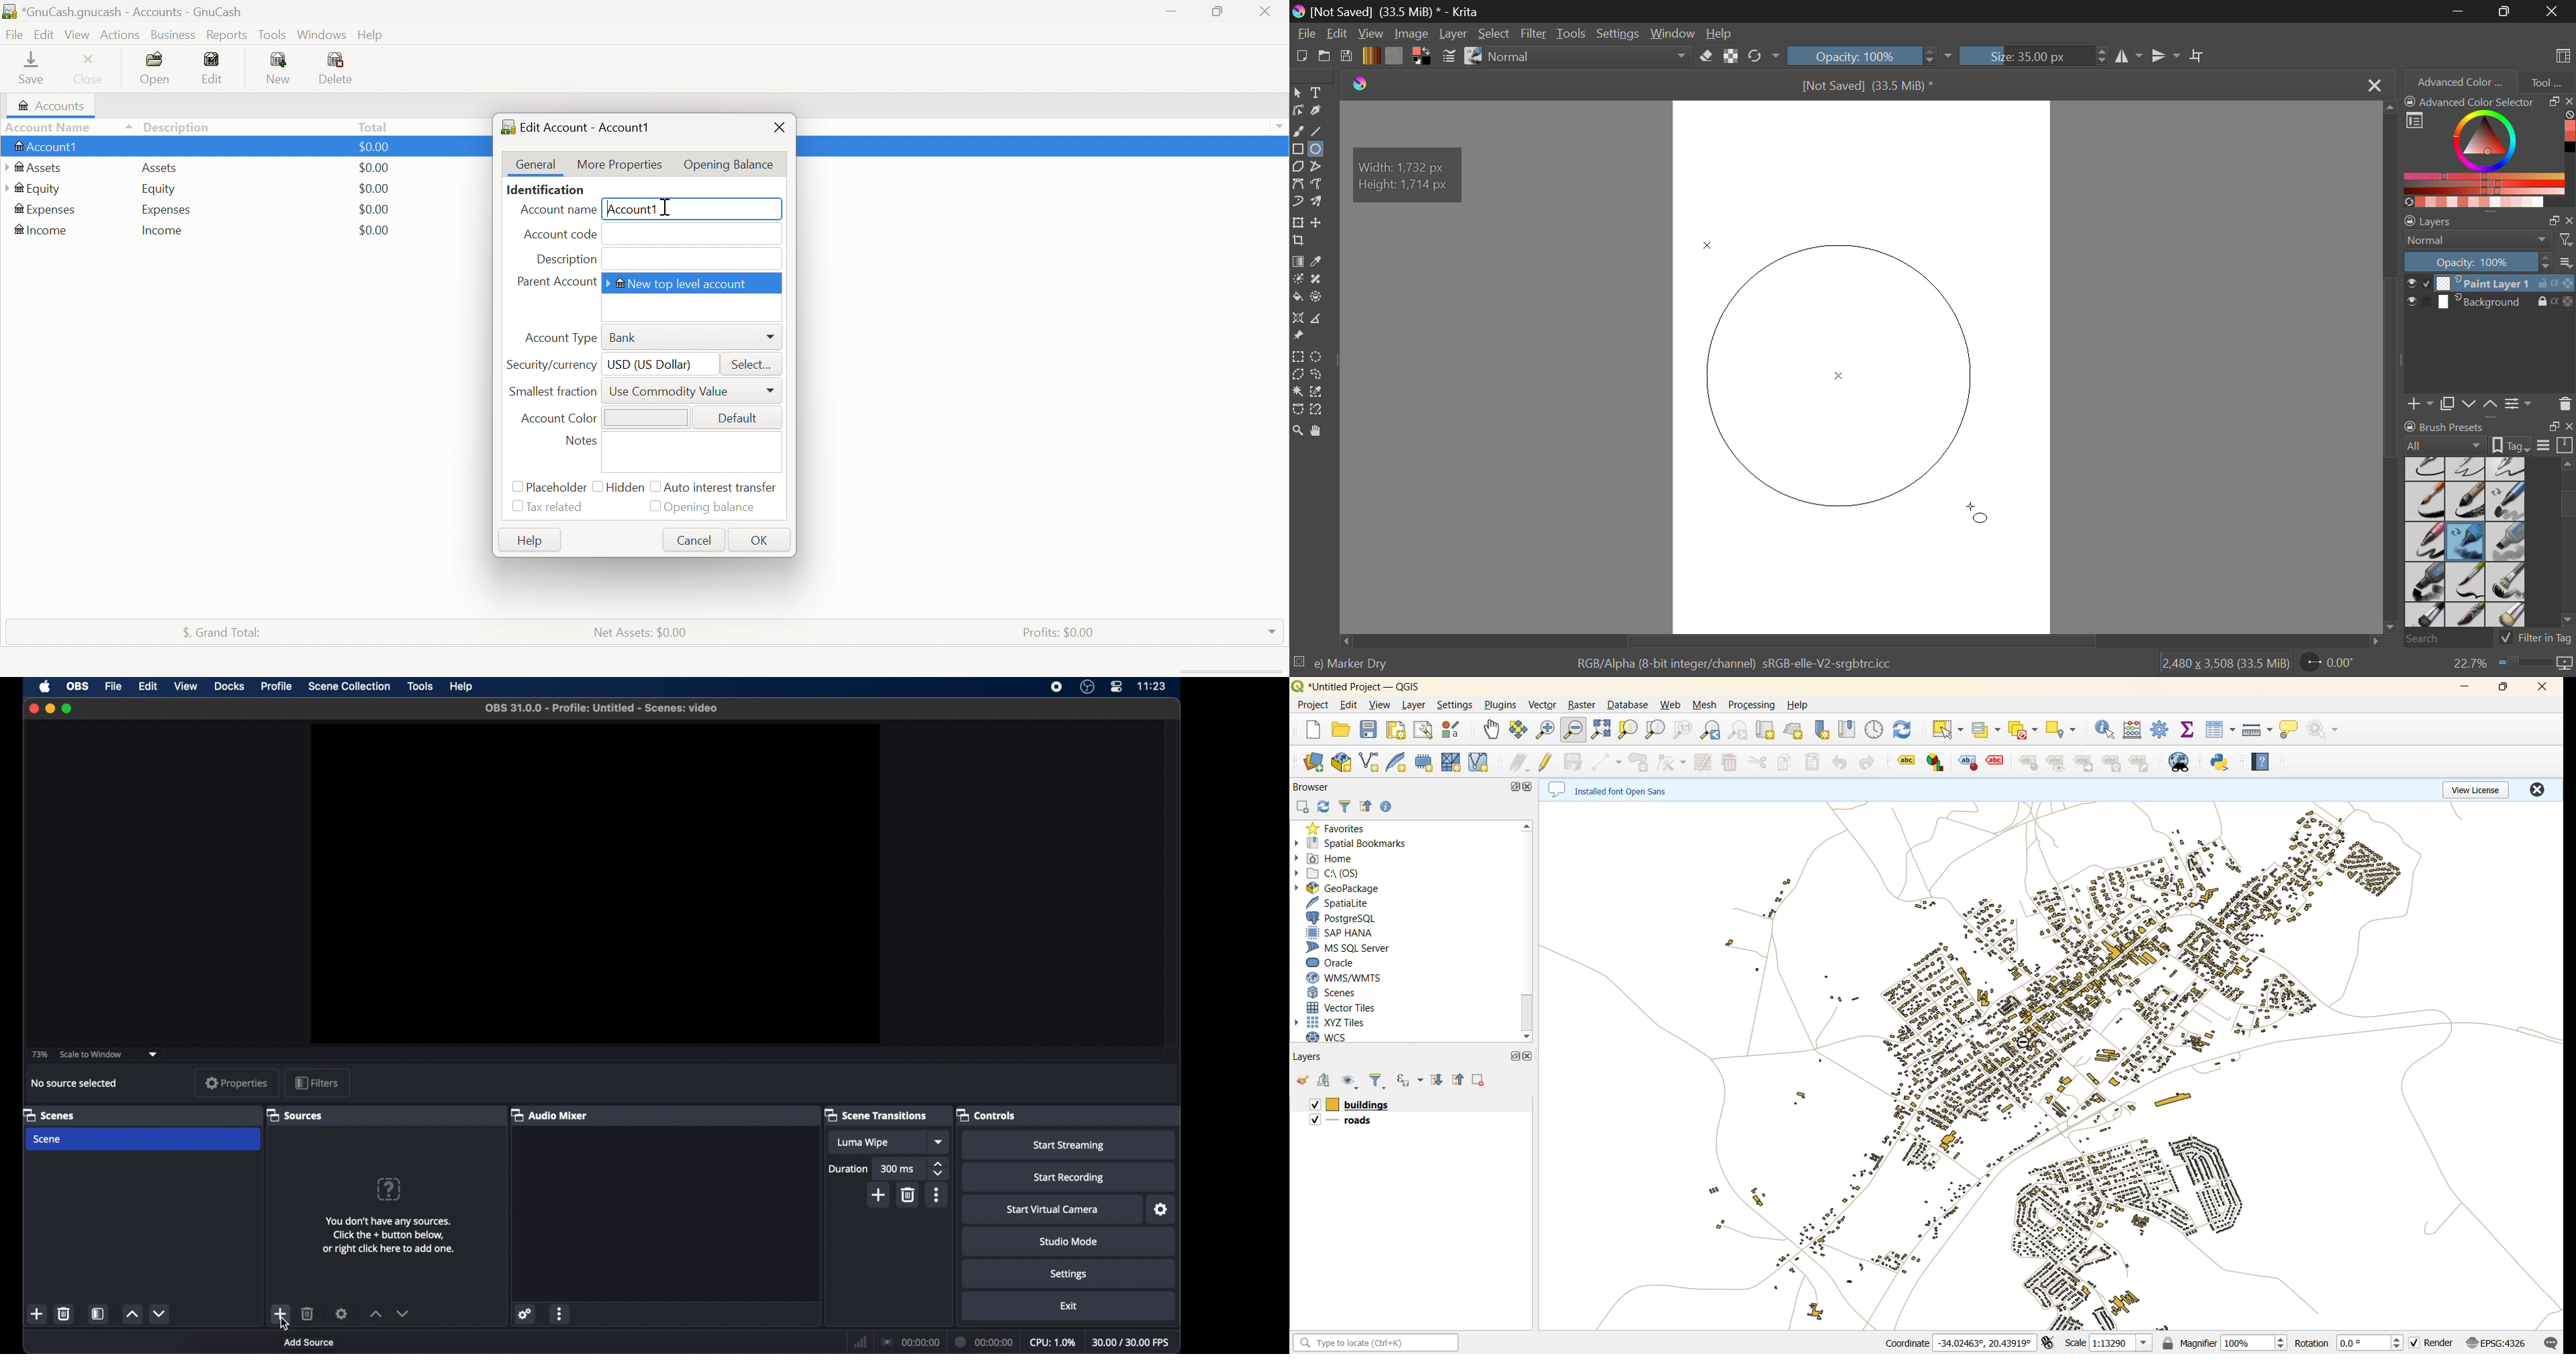 This screenshot has height=1372, width=2576. I want to click on add source, so click(308, 1341).